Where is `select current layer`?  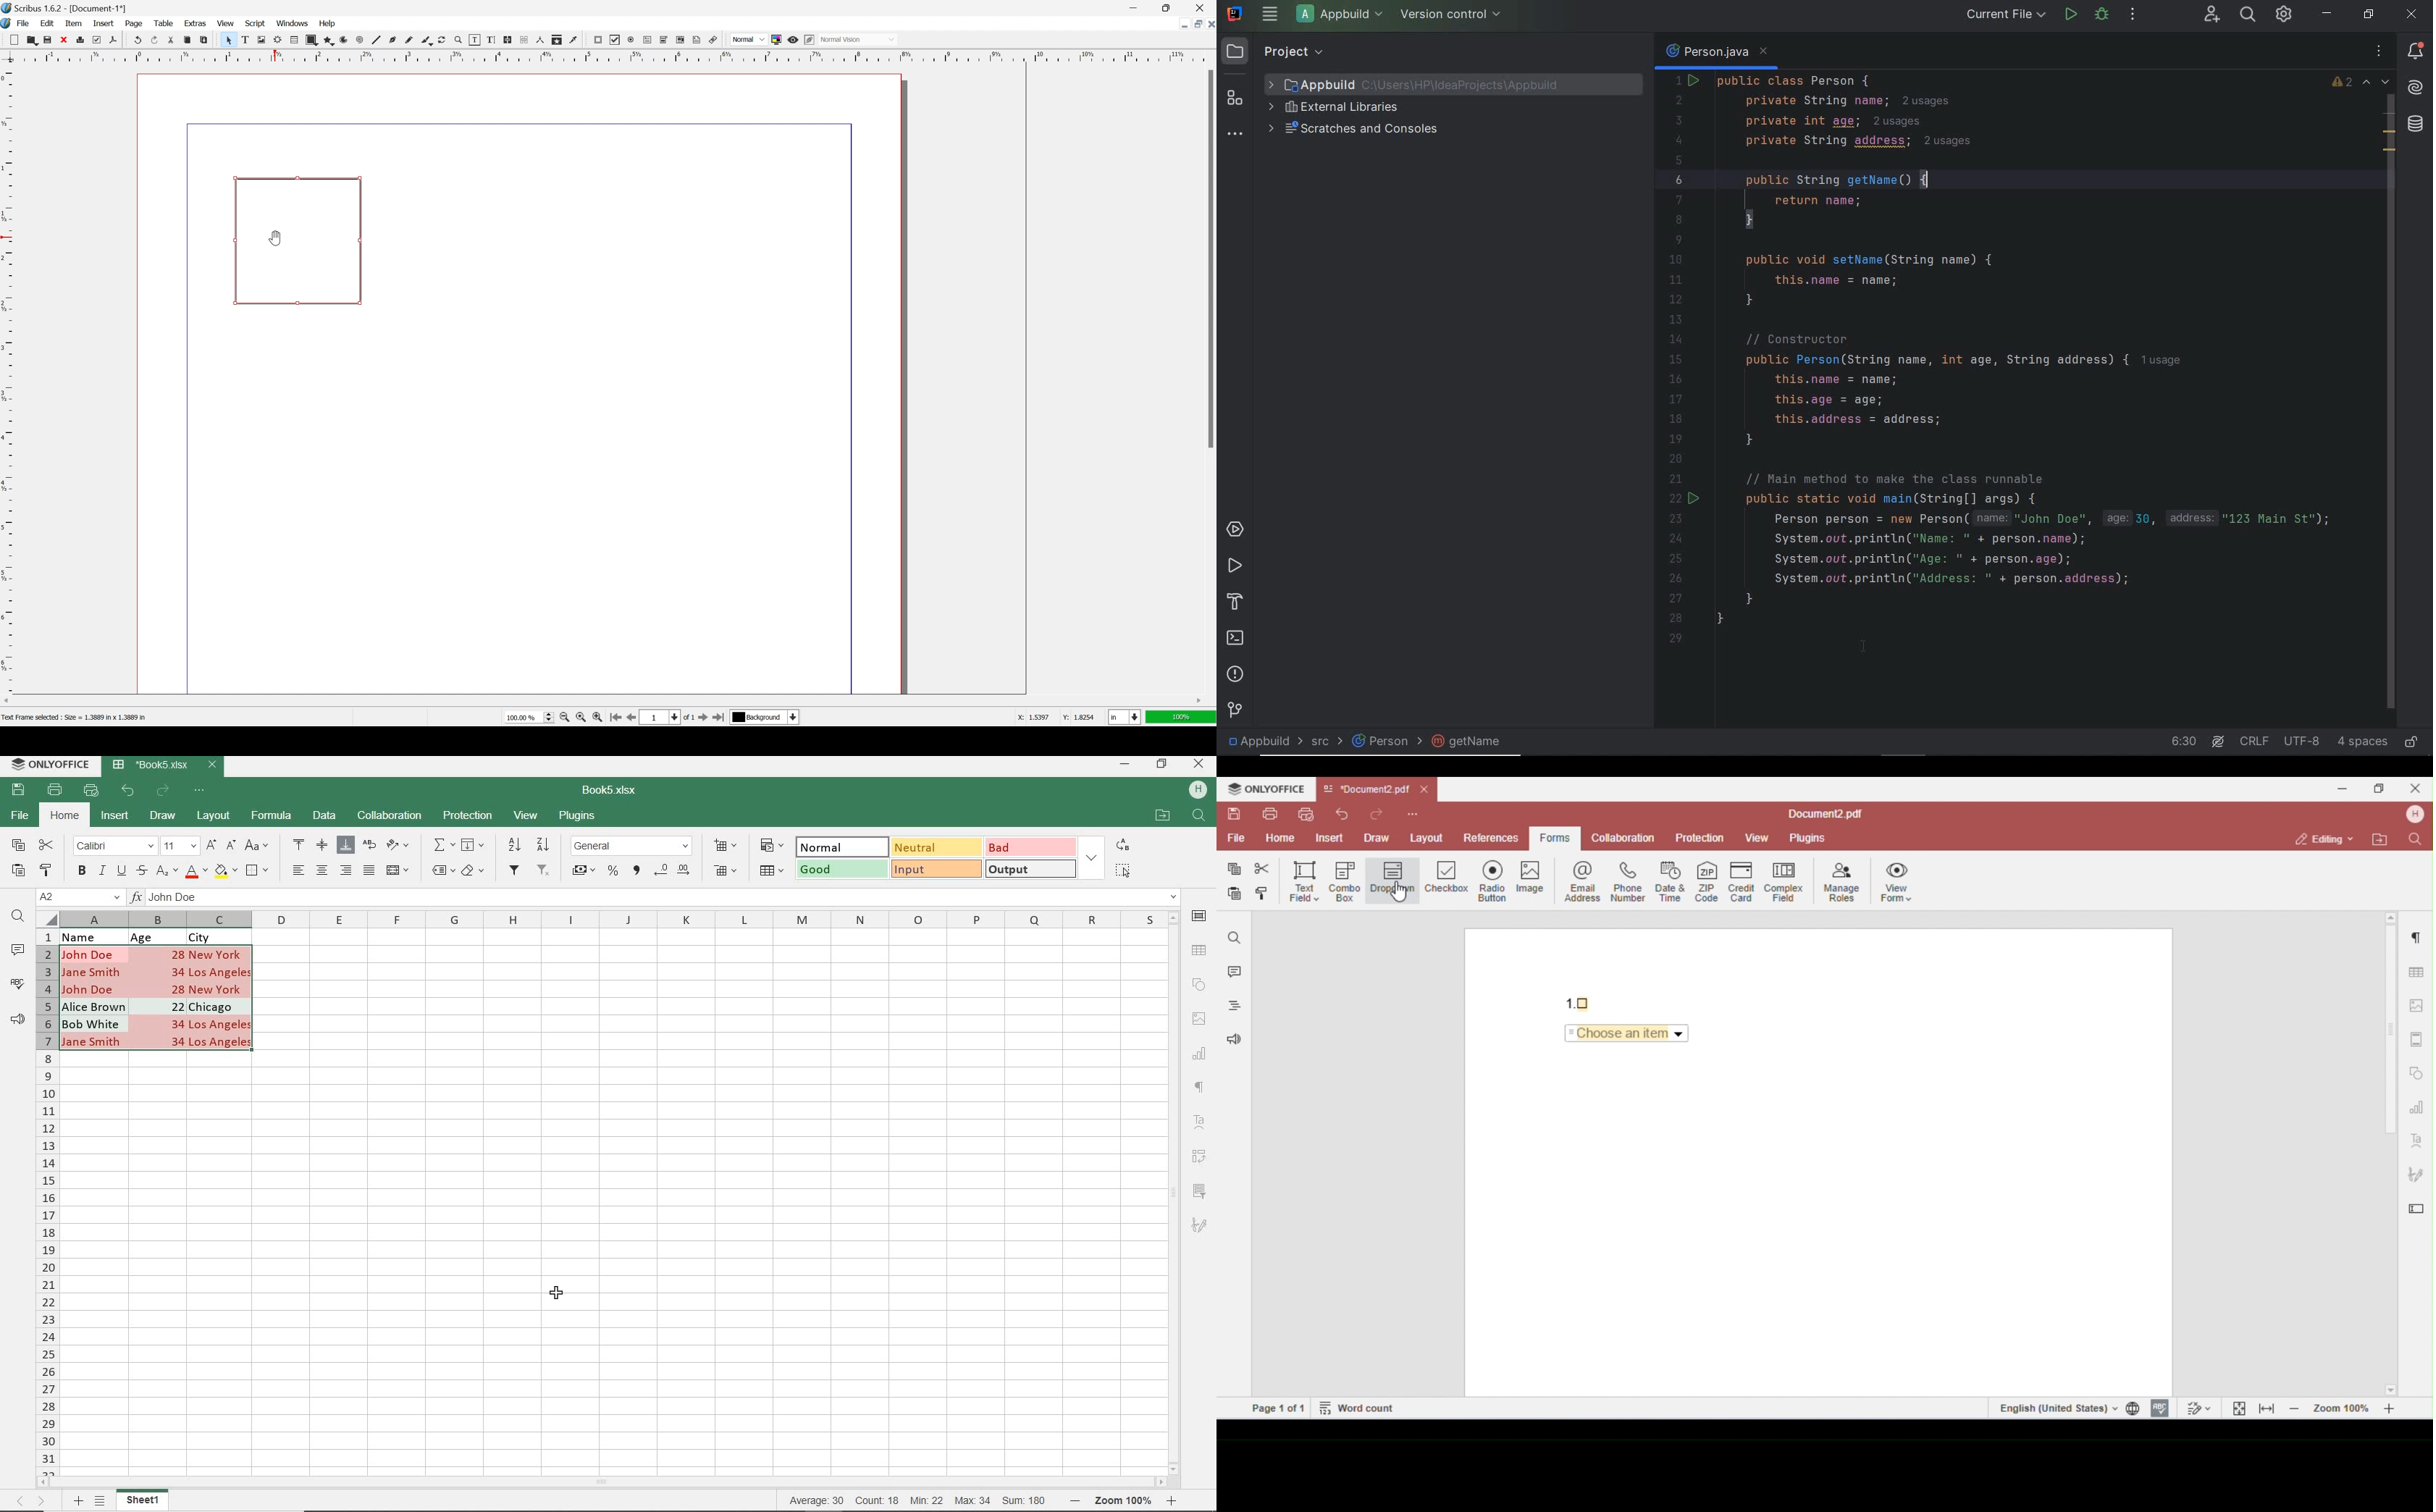 select current layer is located at coordinates (765, 719).